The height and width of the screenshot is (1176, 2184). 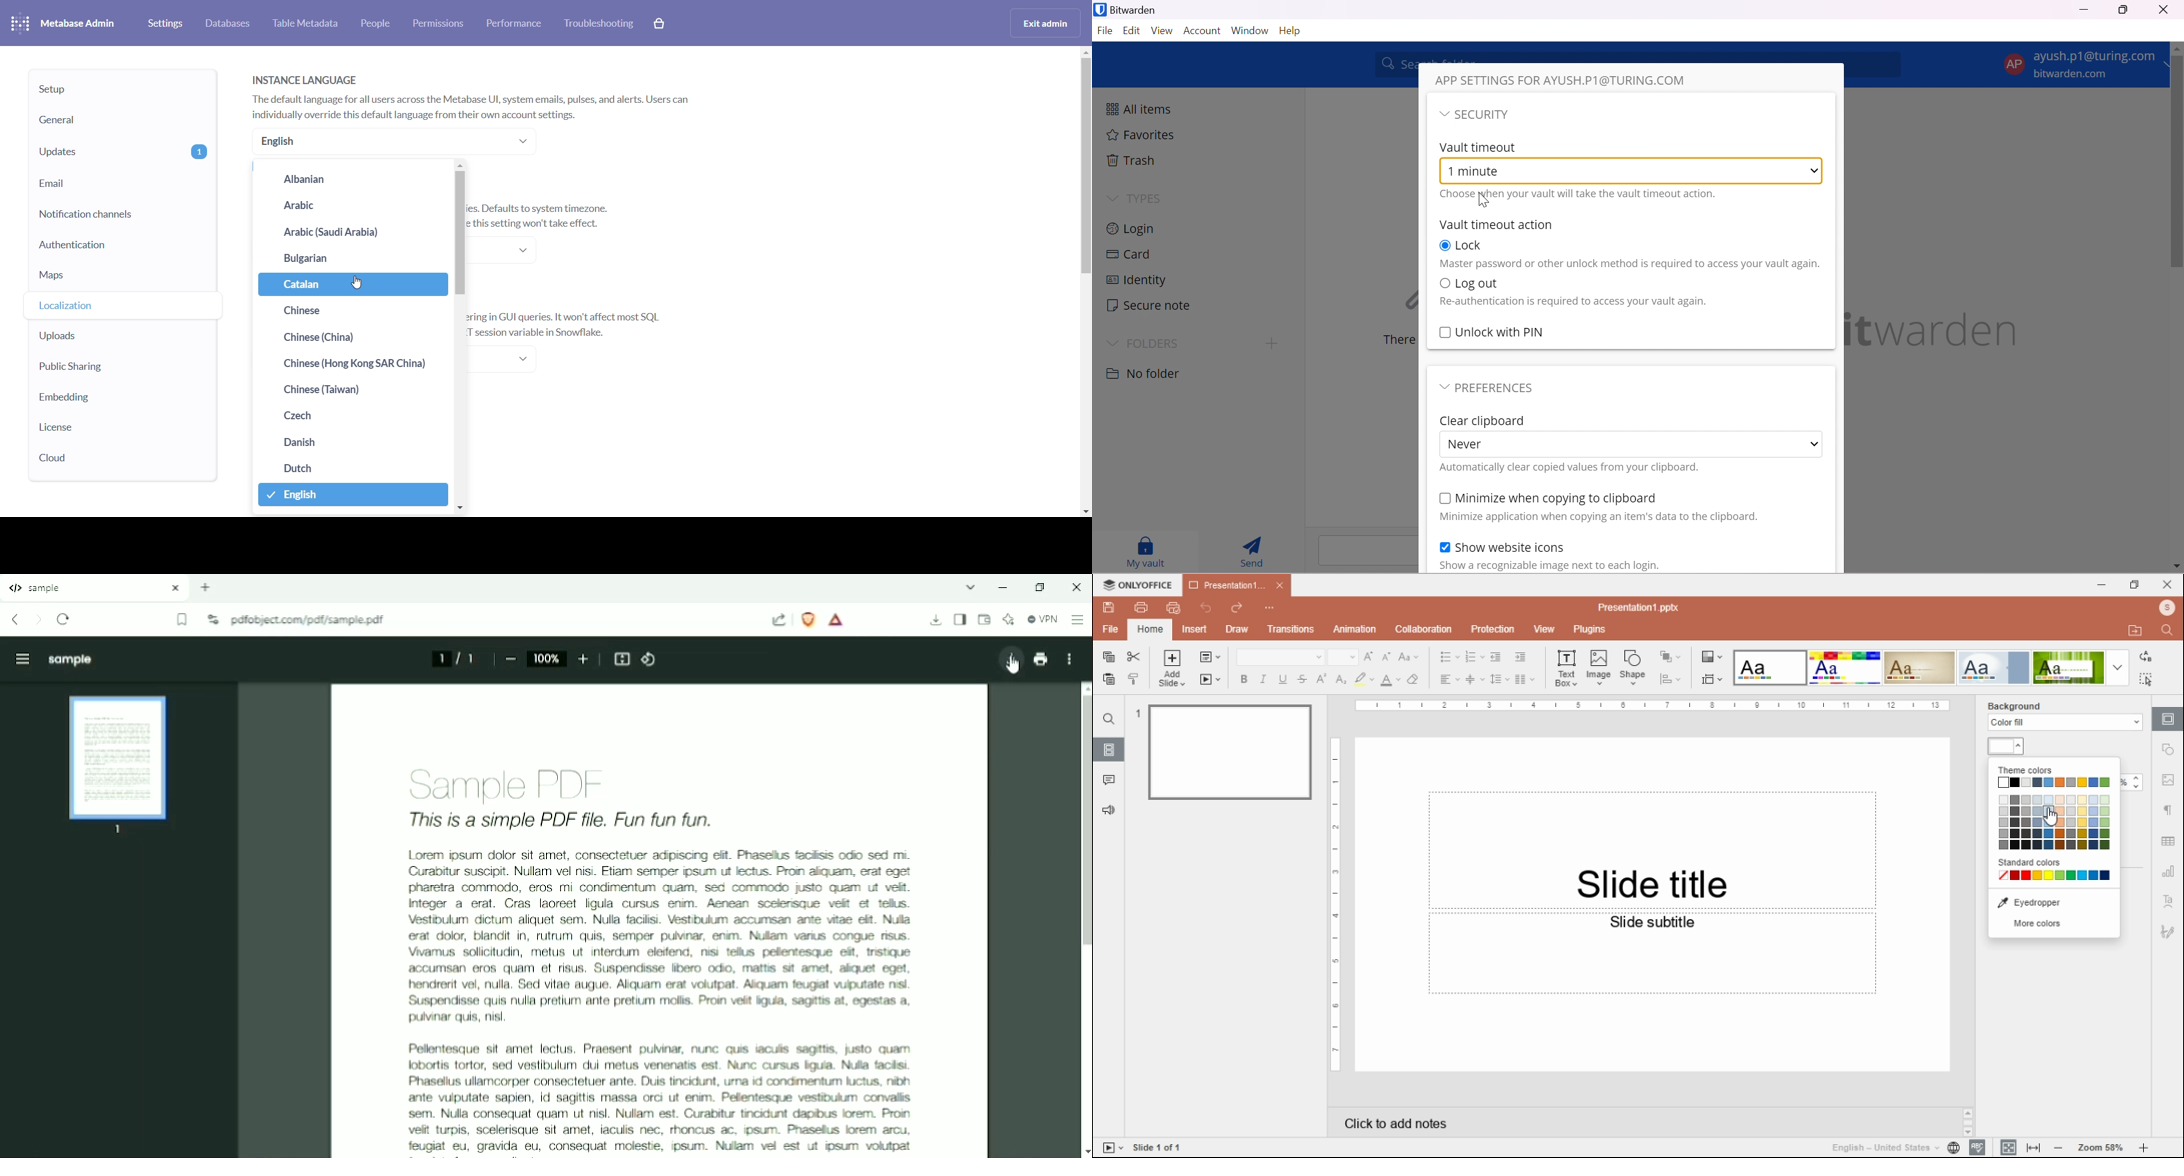 What do you see at coordinates (1768, 668) in the screenshot?
I see `theme 1` at bounding box center [1768, 668].